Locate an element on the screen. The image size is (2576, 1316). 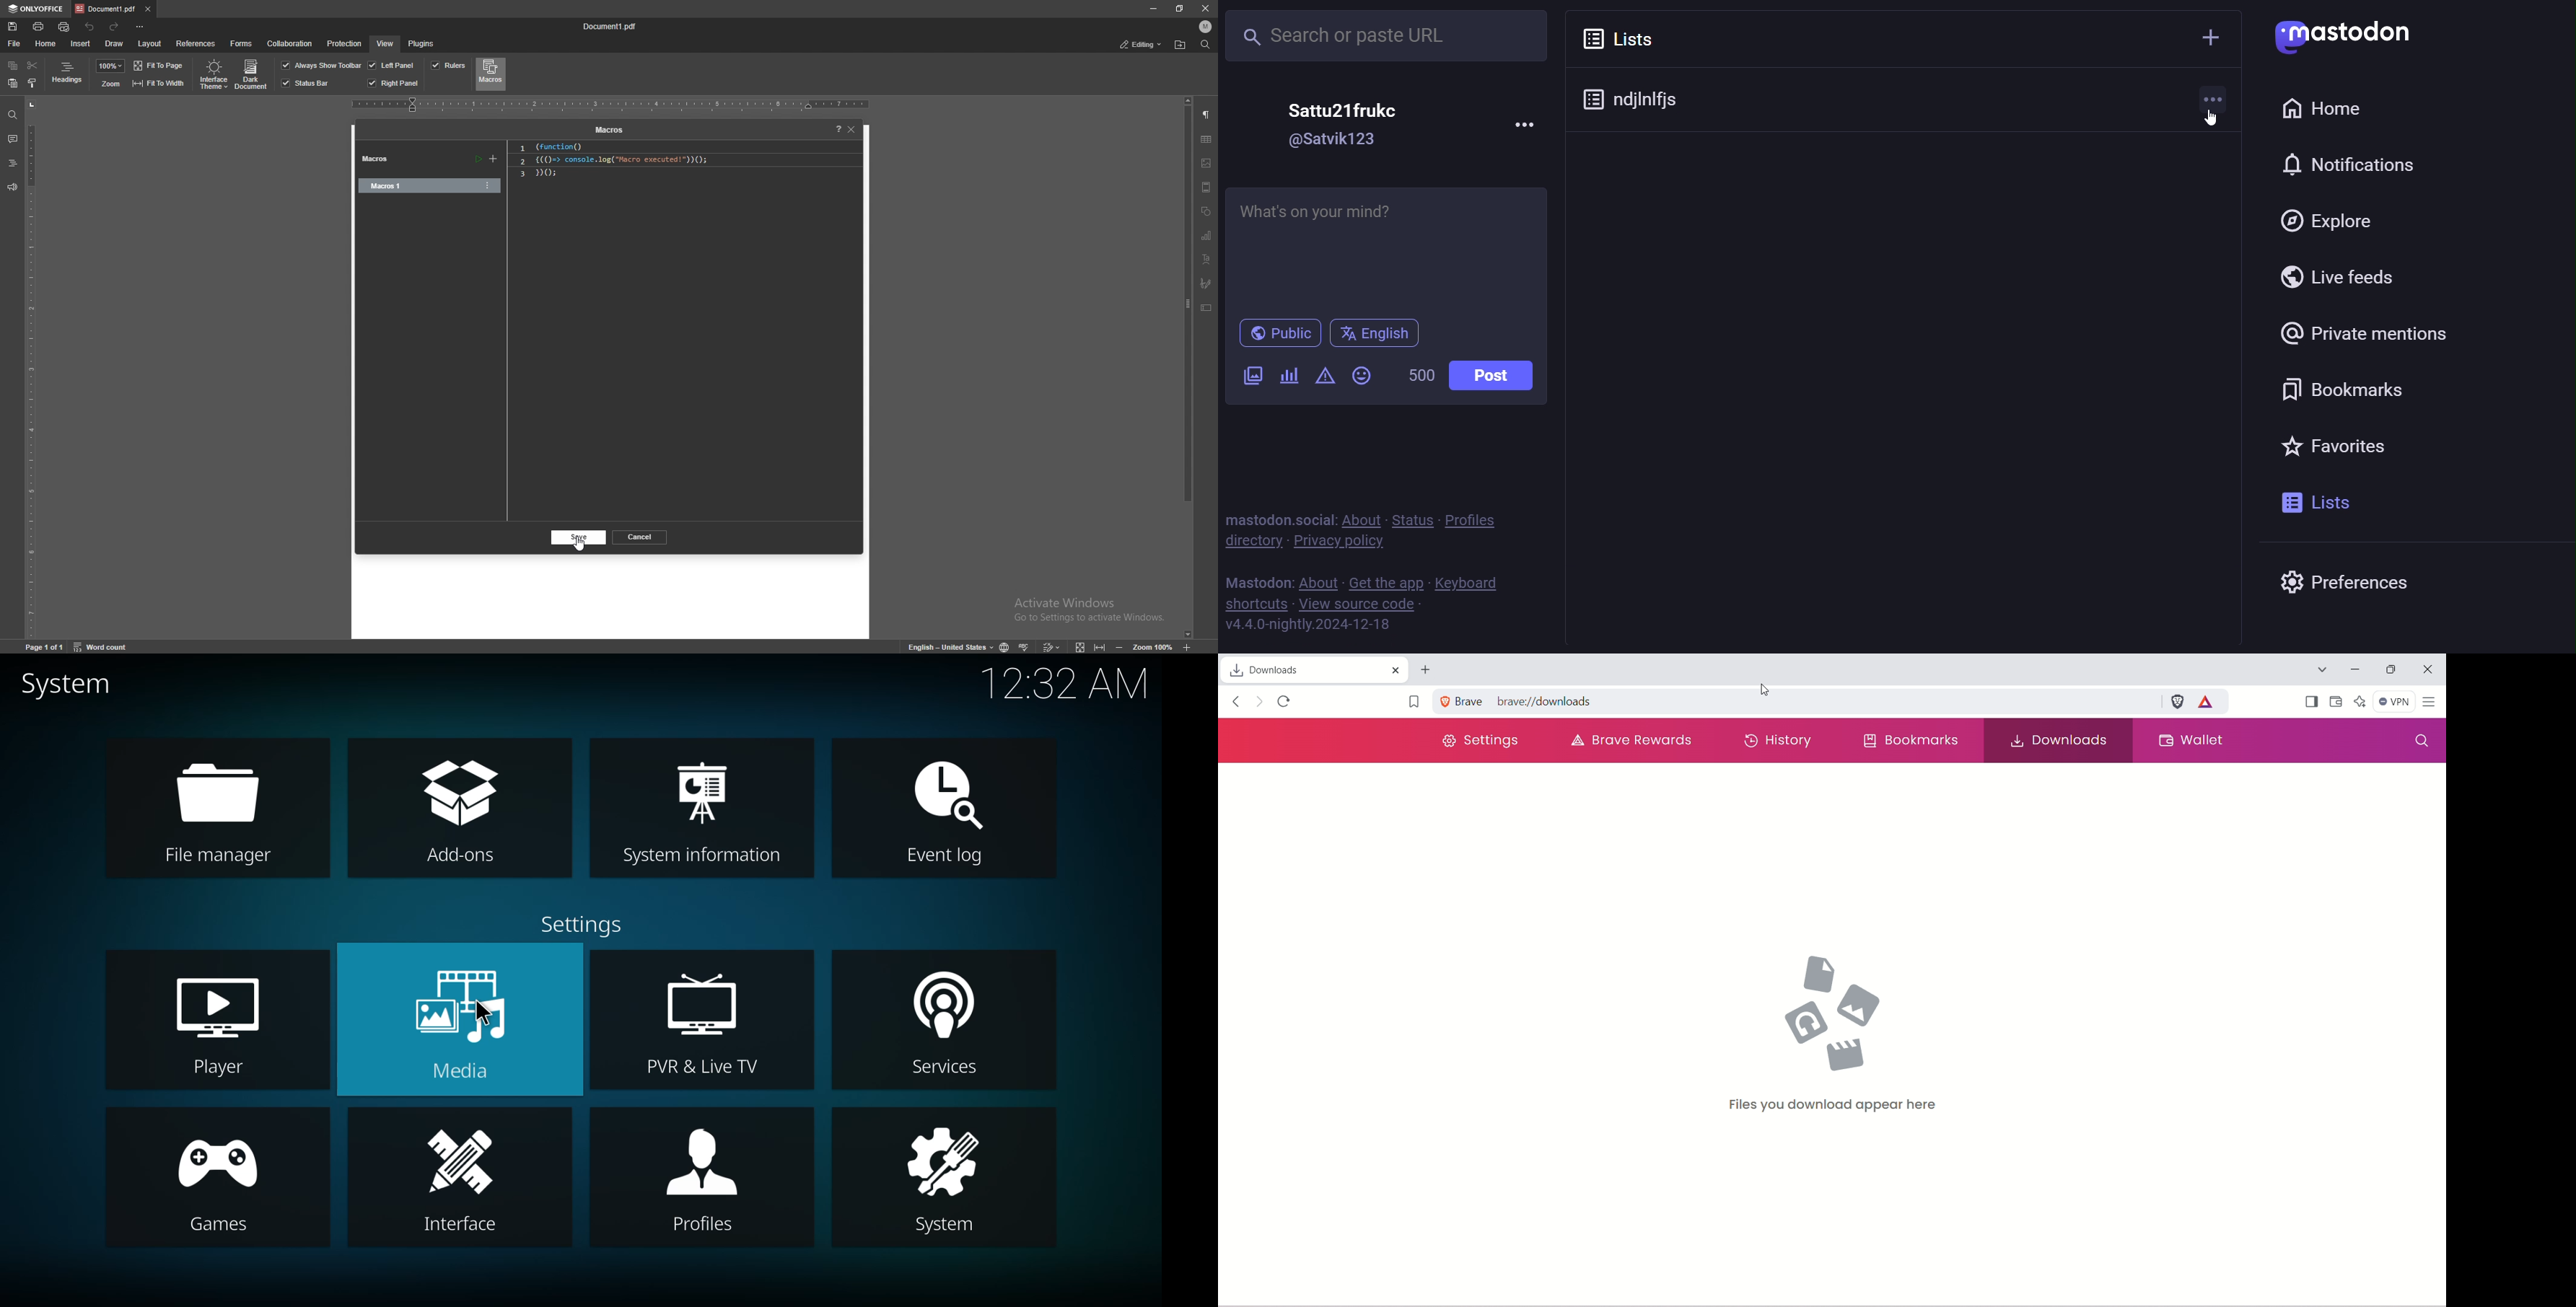
brave rewards is located at coordinates (1630, 741).